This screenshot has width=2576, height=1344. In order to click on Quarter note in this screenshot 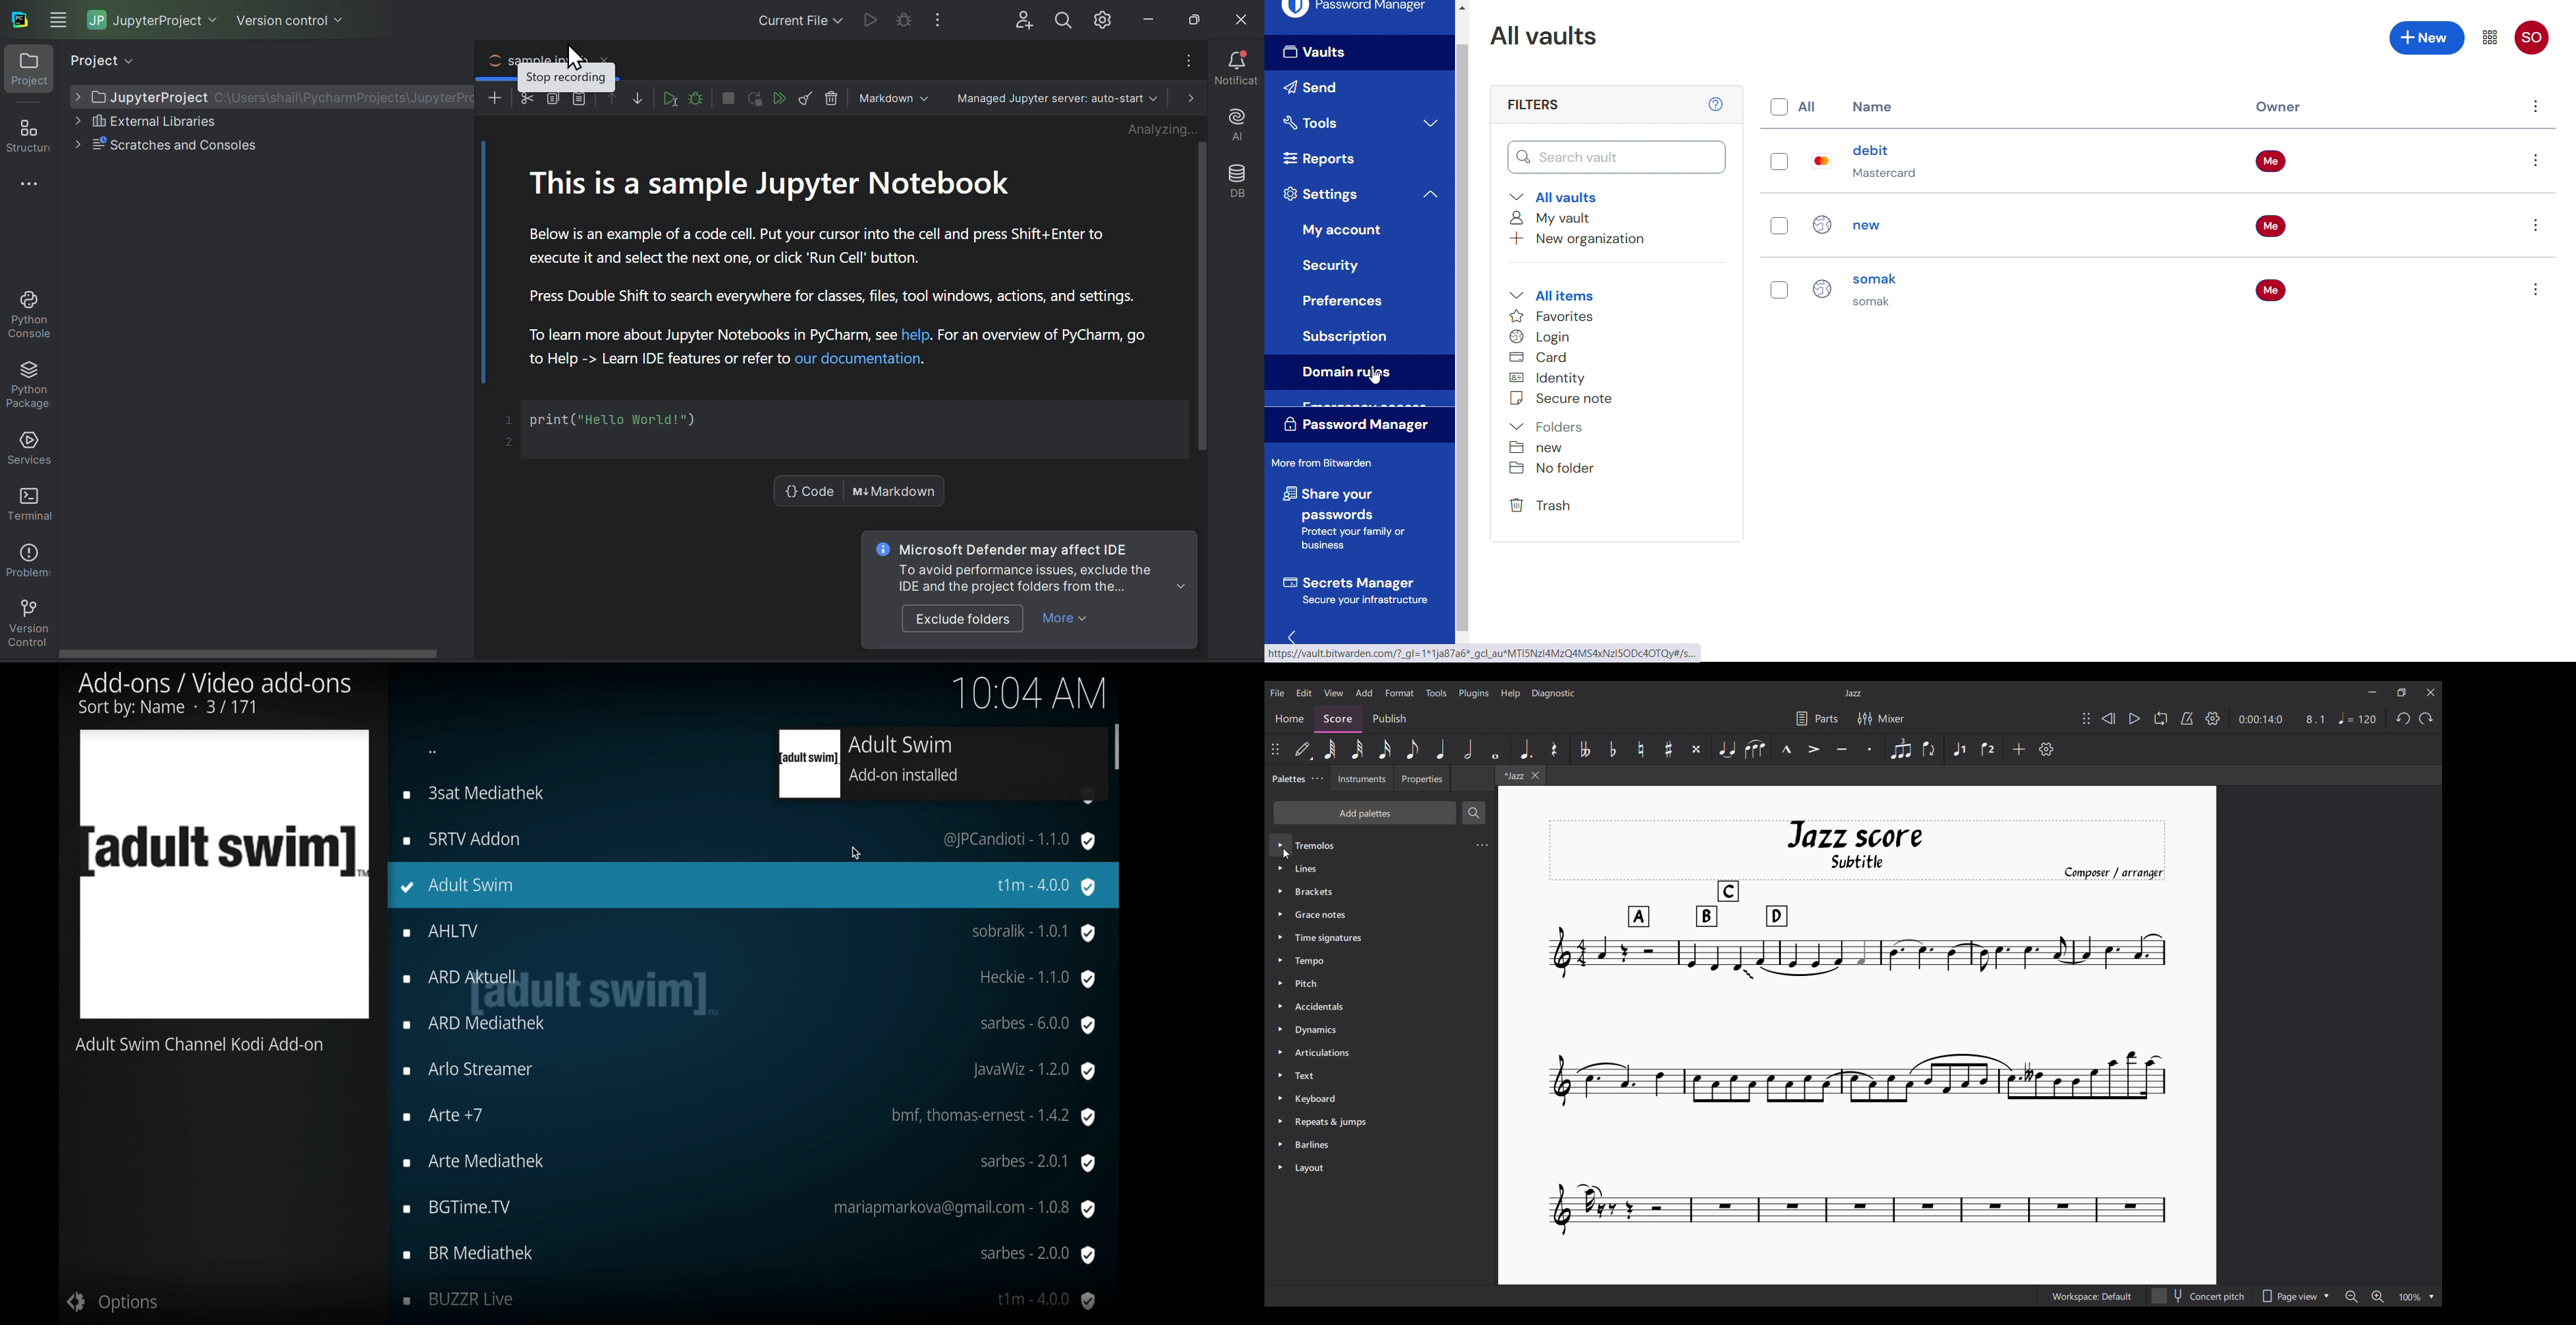, I will do `click(1441, 748)`.